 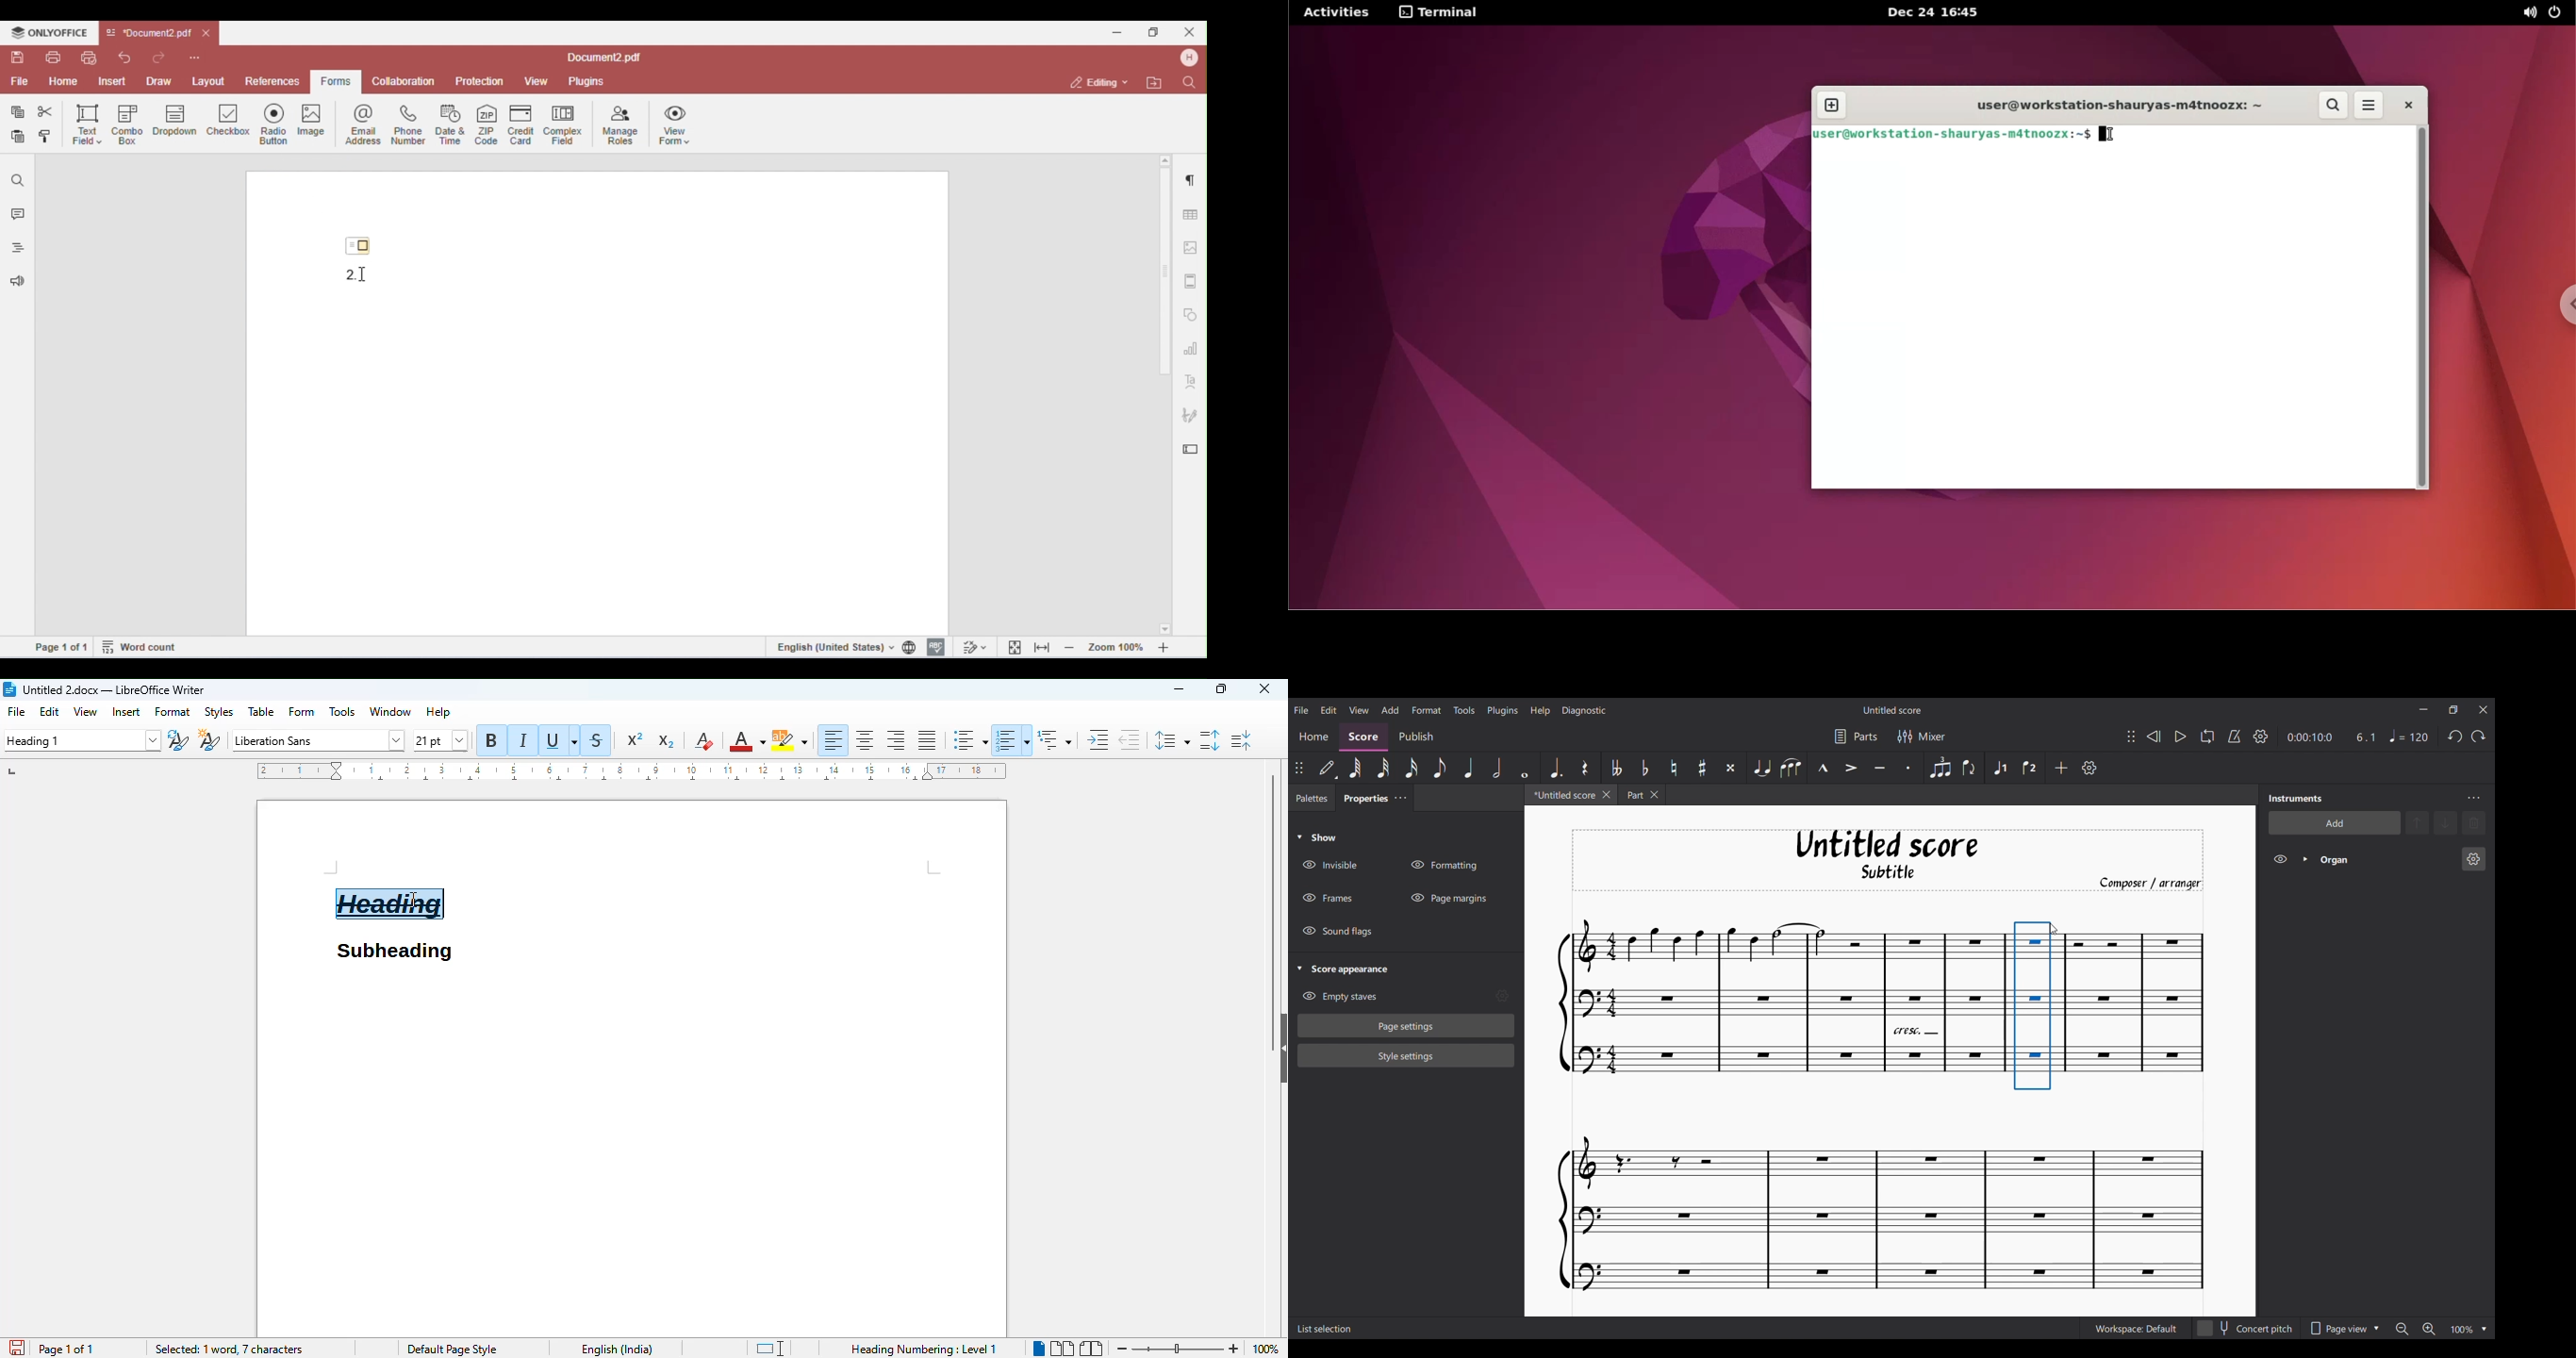 What do you see at coordinates (1585, 710) in the screenshot?
I see `Diagnostic menu` at bounding box center [1585, 710].